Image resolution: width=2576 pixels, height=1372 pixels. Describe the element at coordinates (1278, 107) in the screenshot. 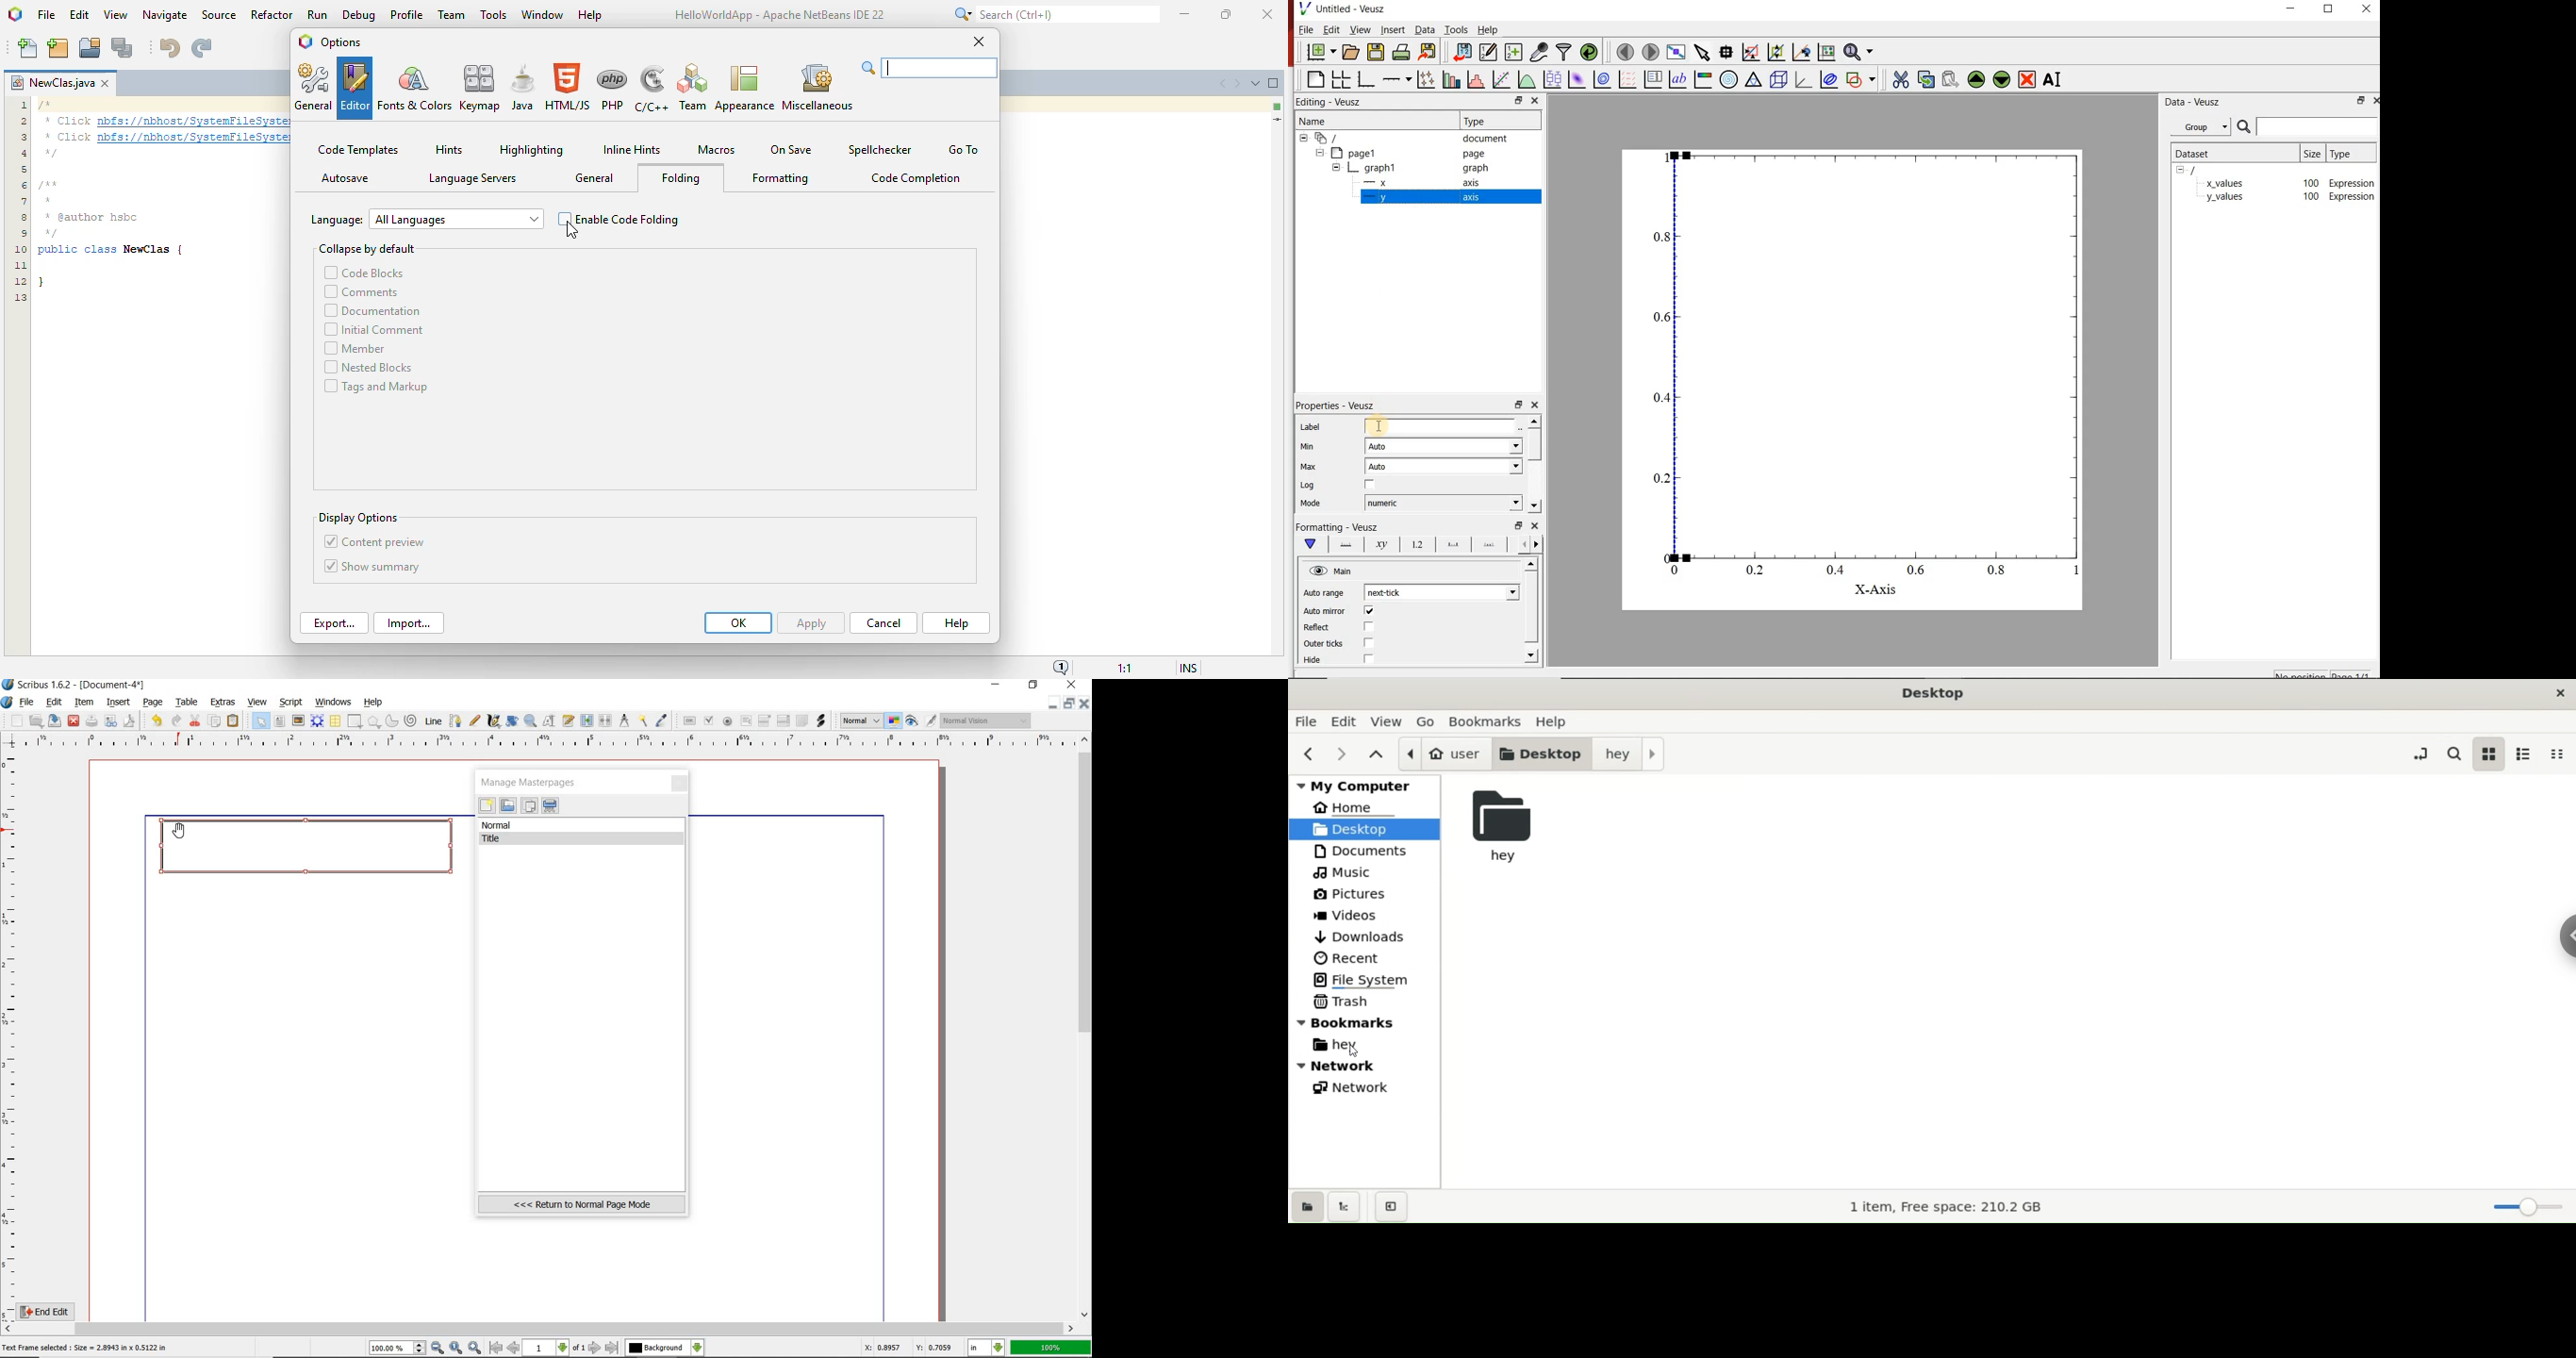

I see `no errors` at that location.